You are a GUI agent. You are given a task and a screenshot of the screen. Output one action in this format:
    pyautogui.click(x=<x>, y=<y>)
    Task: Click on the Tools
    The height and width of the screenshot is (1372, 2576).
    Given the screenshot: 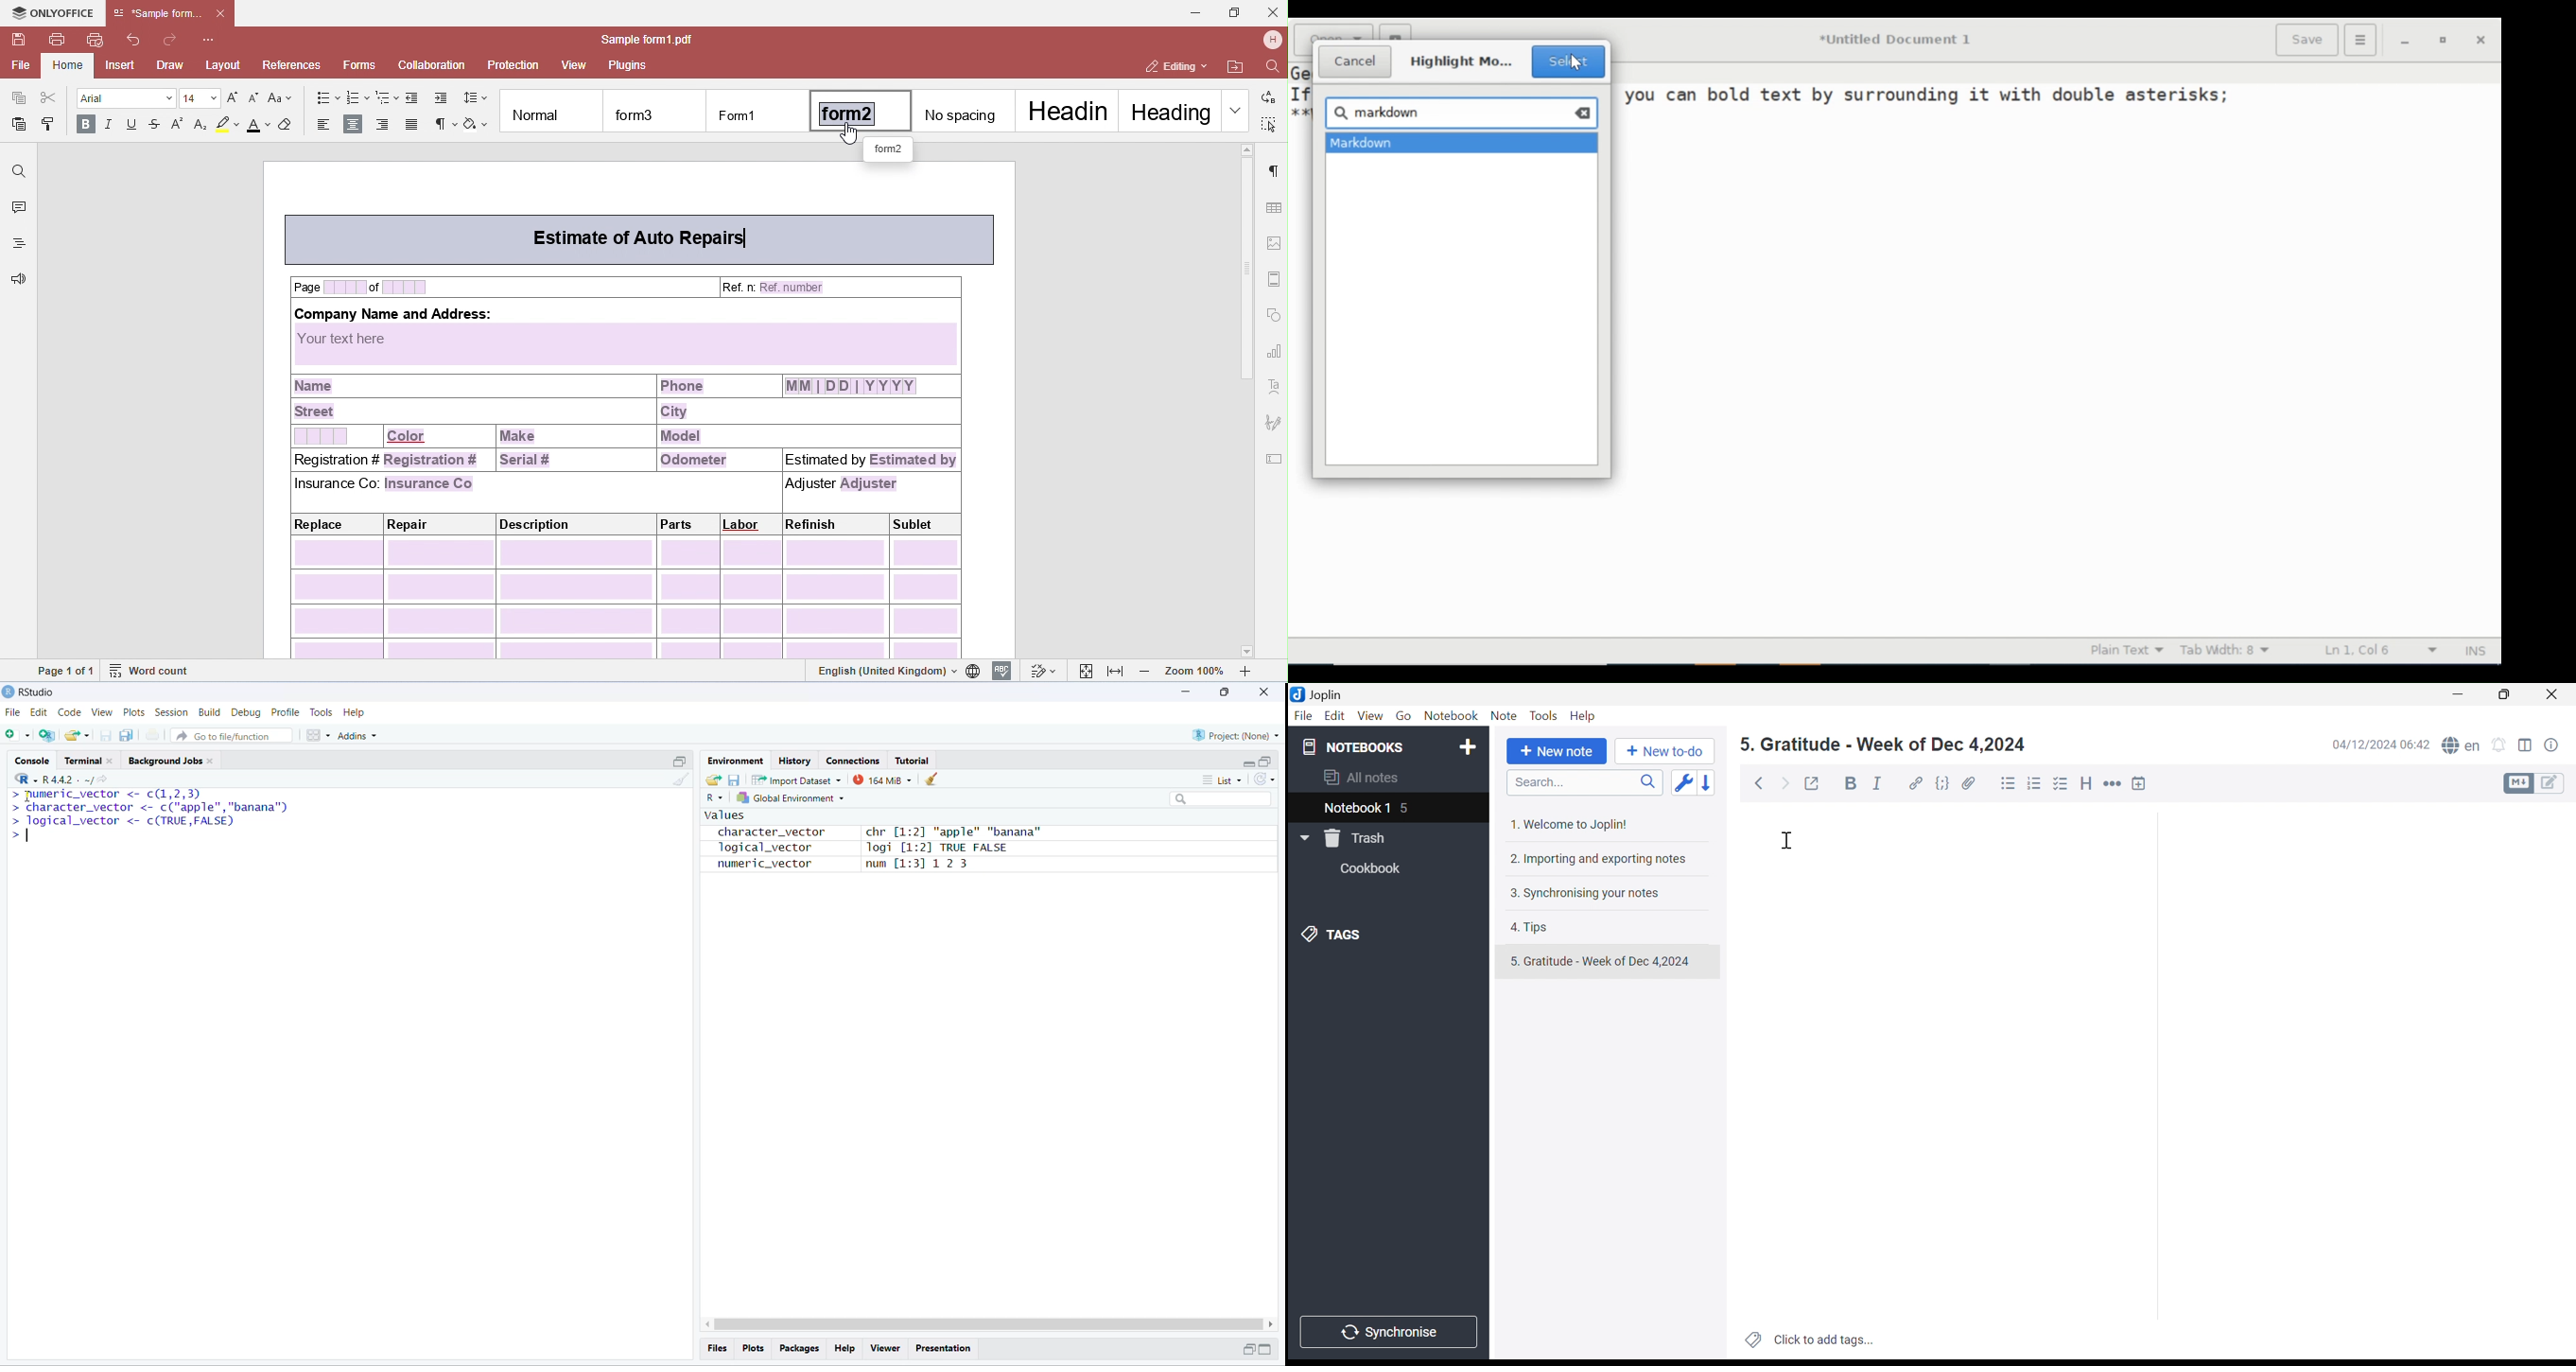 What is the action you would take?
    pyautogui.click(x=320, y=712)
    